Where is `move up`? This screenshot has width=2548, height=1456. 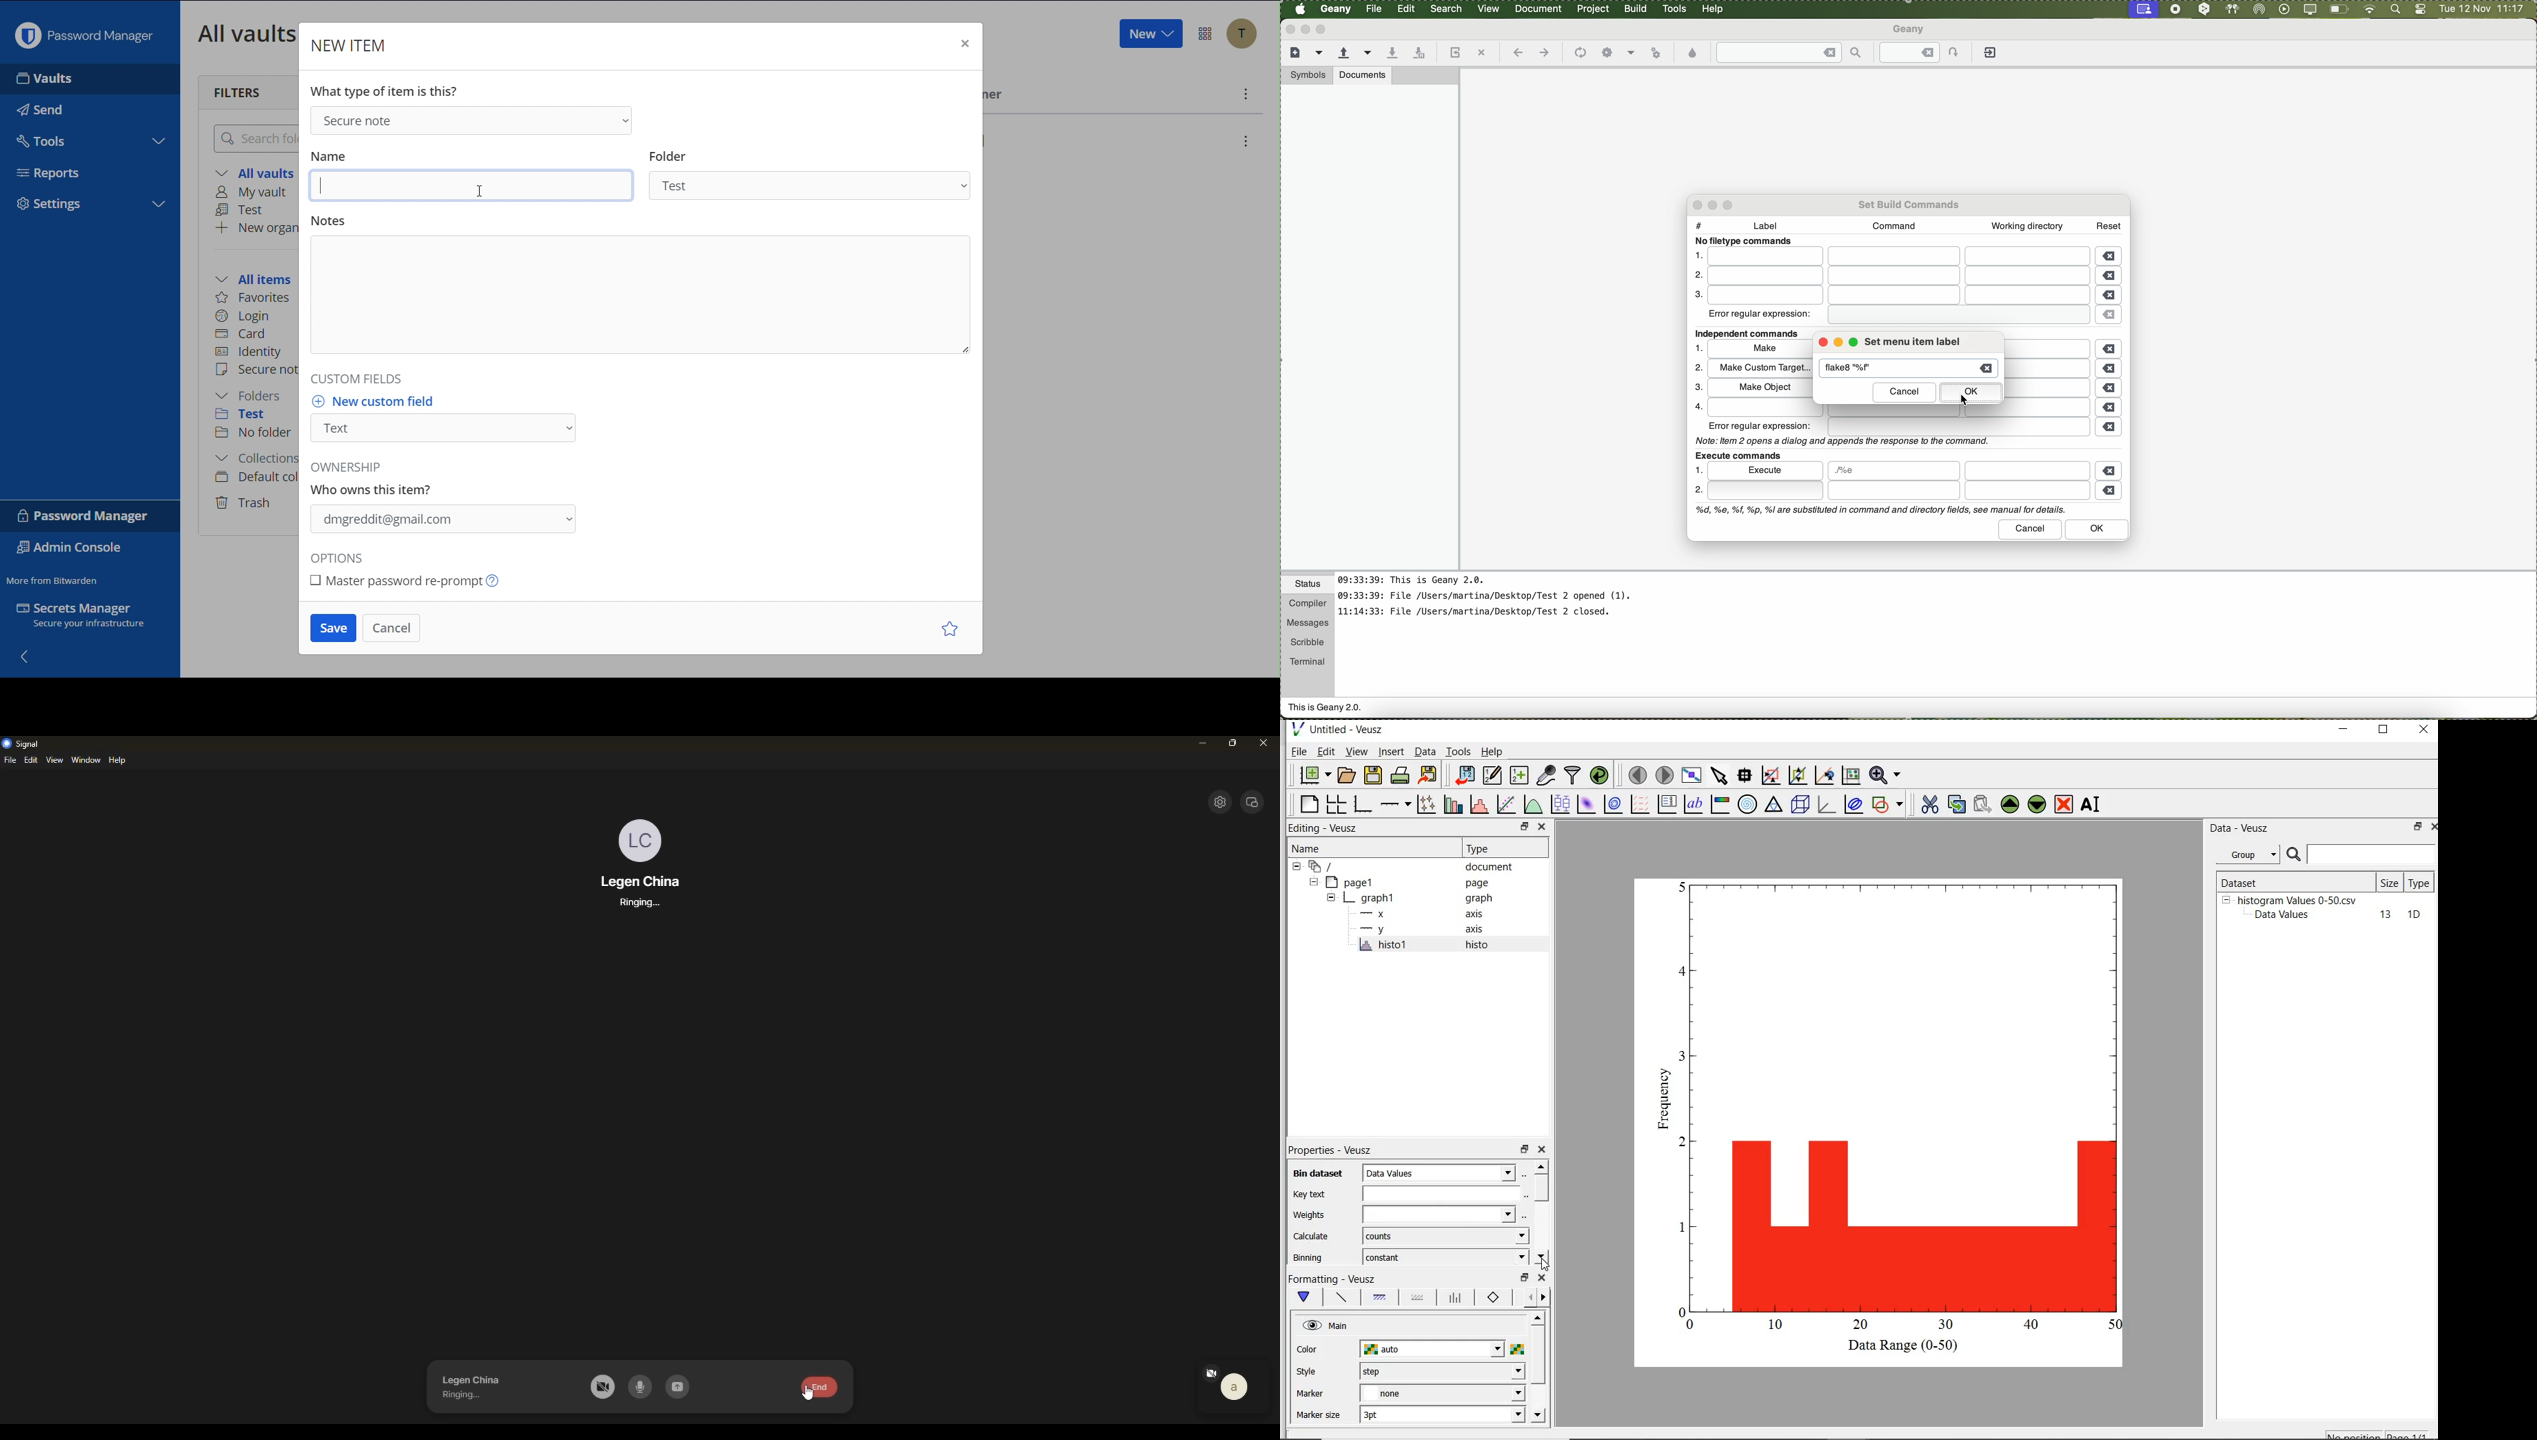
move up is located at coordinates (1537, 1317).